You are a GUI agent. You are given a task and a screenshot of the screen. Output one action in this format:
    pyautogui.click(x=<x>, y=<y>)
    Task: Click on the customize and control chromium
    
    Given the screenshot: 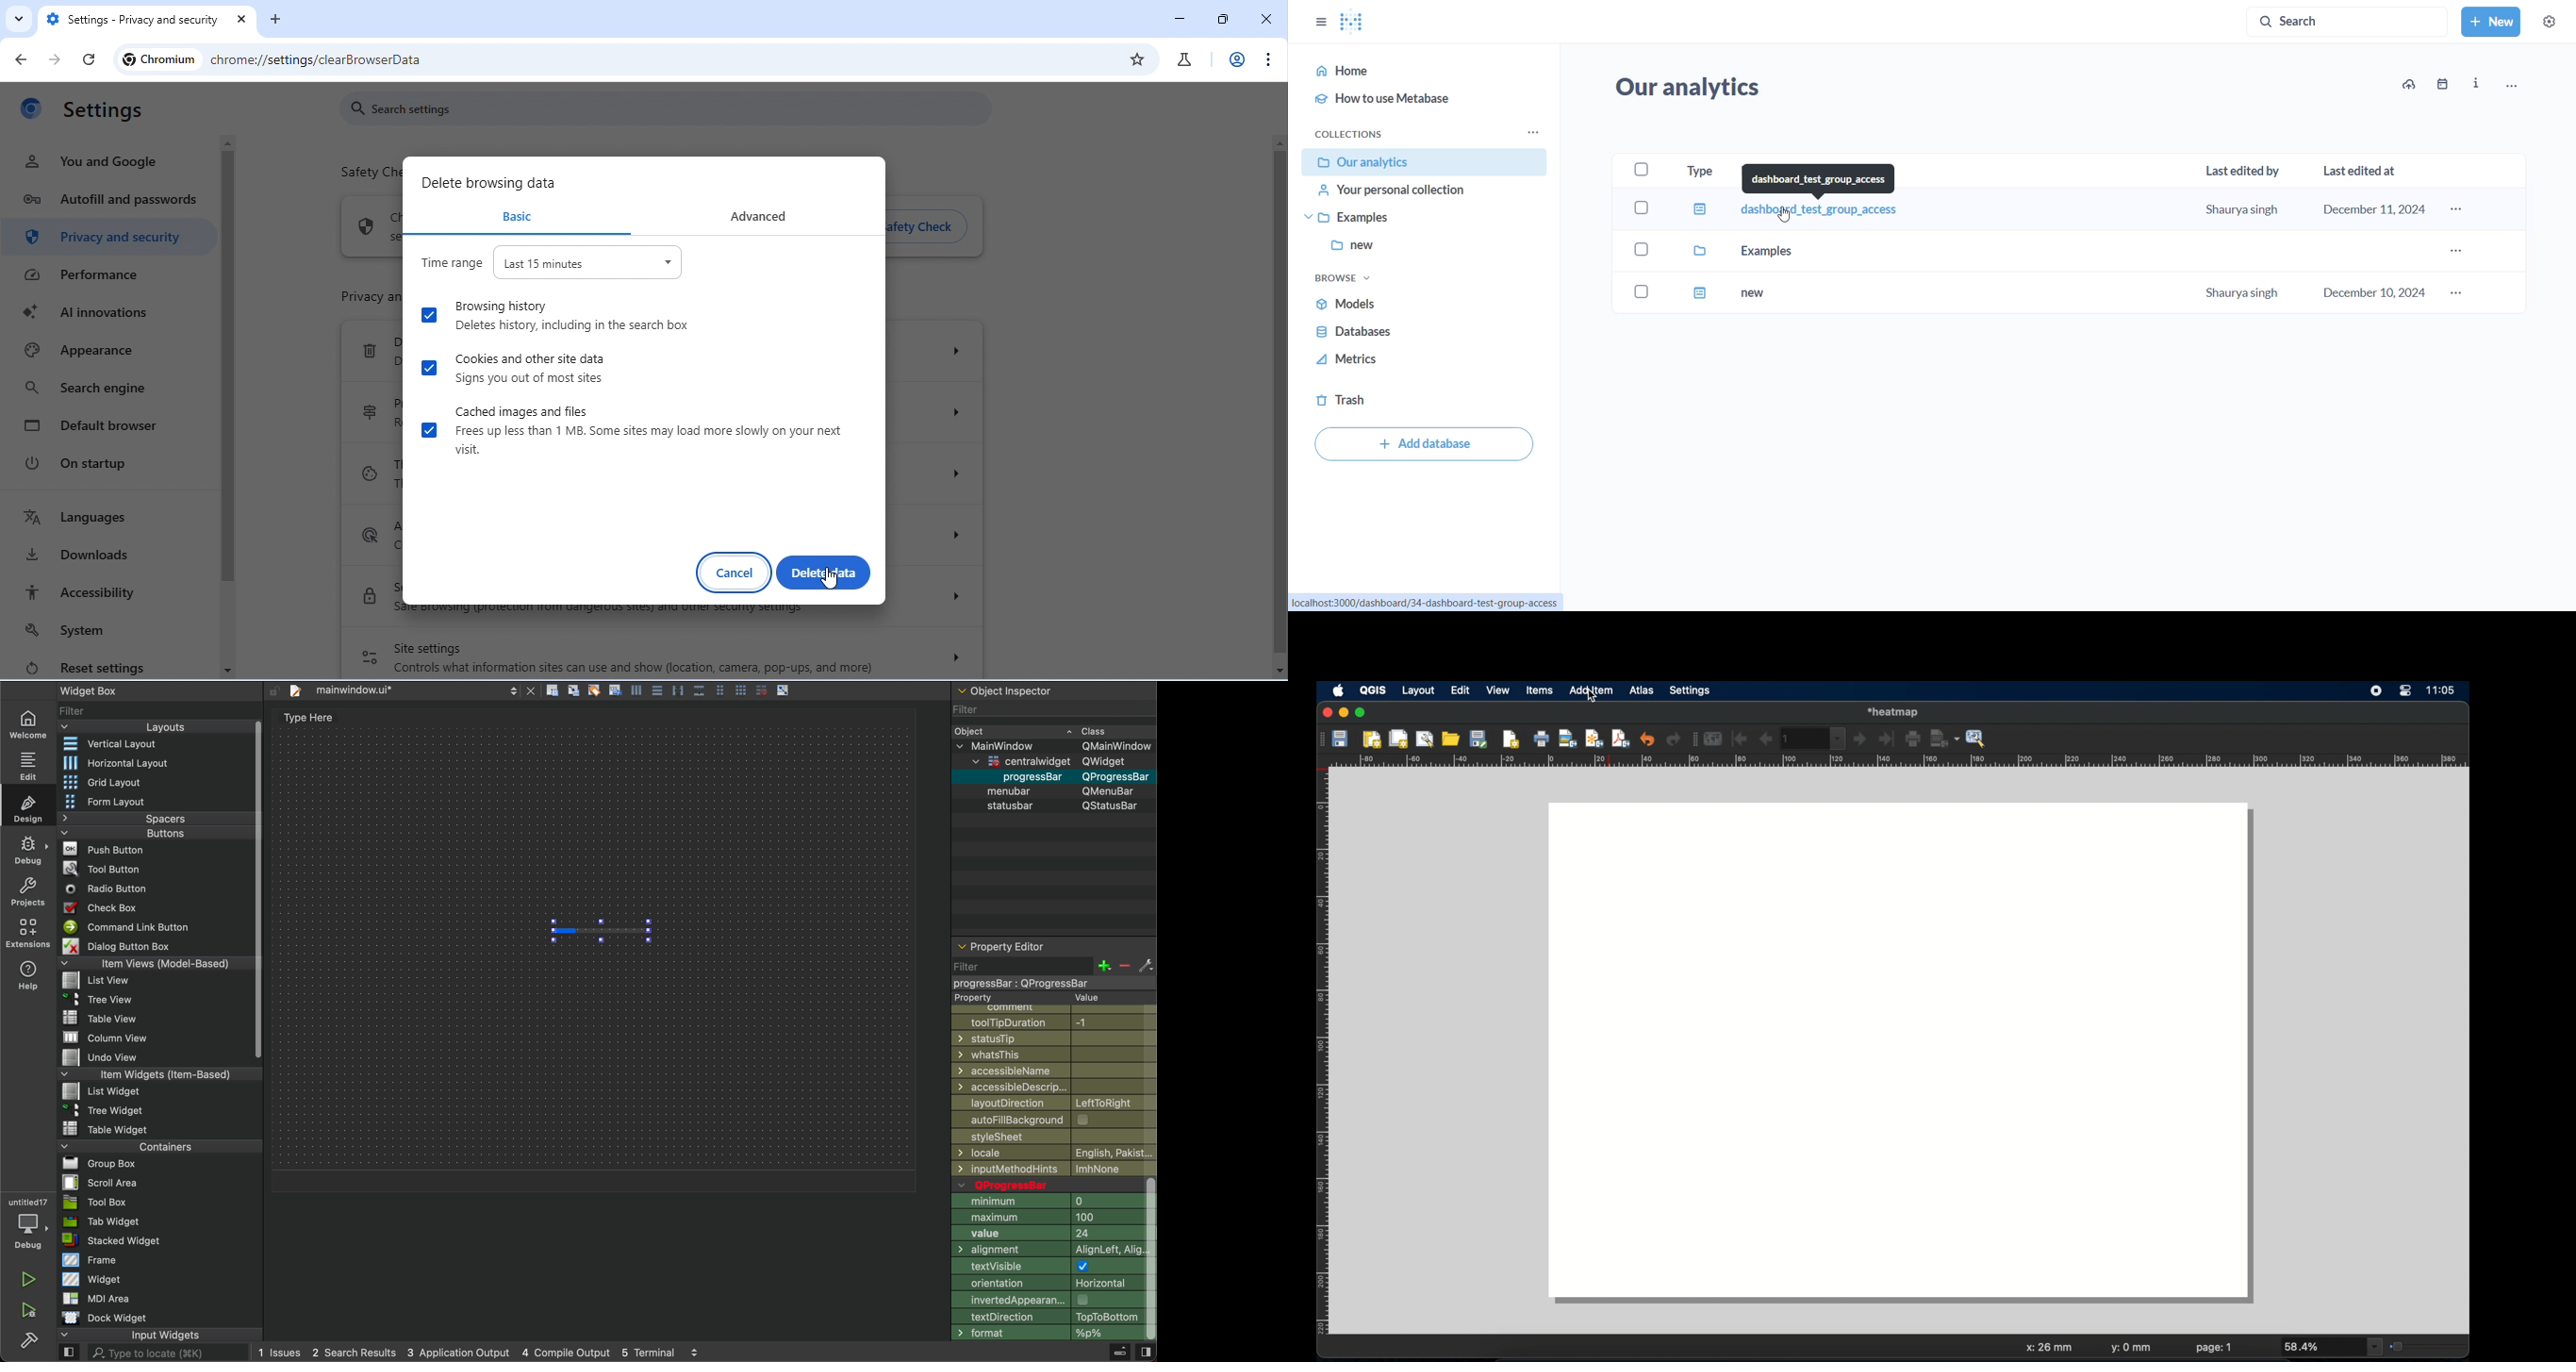 What is the action you would take?
    pyautogui.click(x=1266, y=59)
    